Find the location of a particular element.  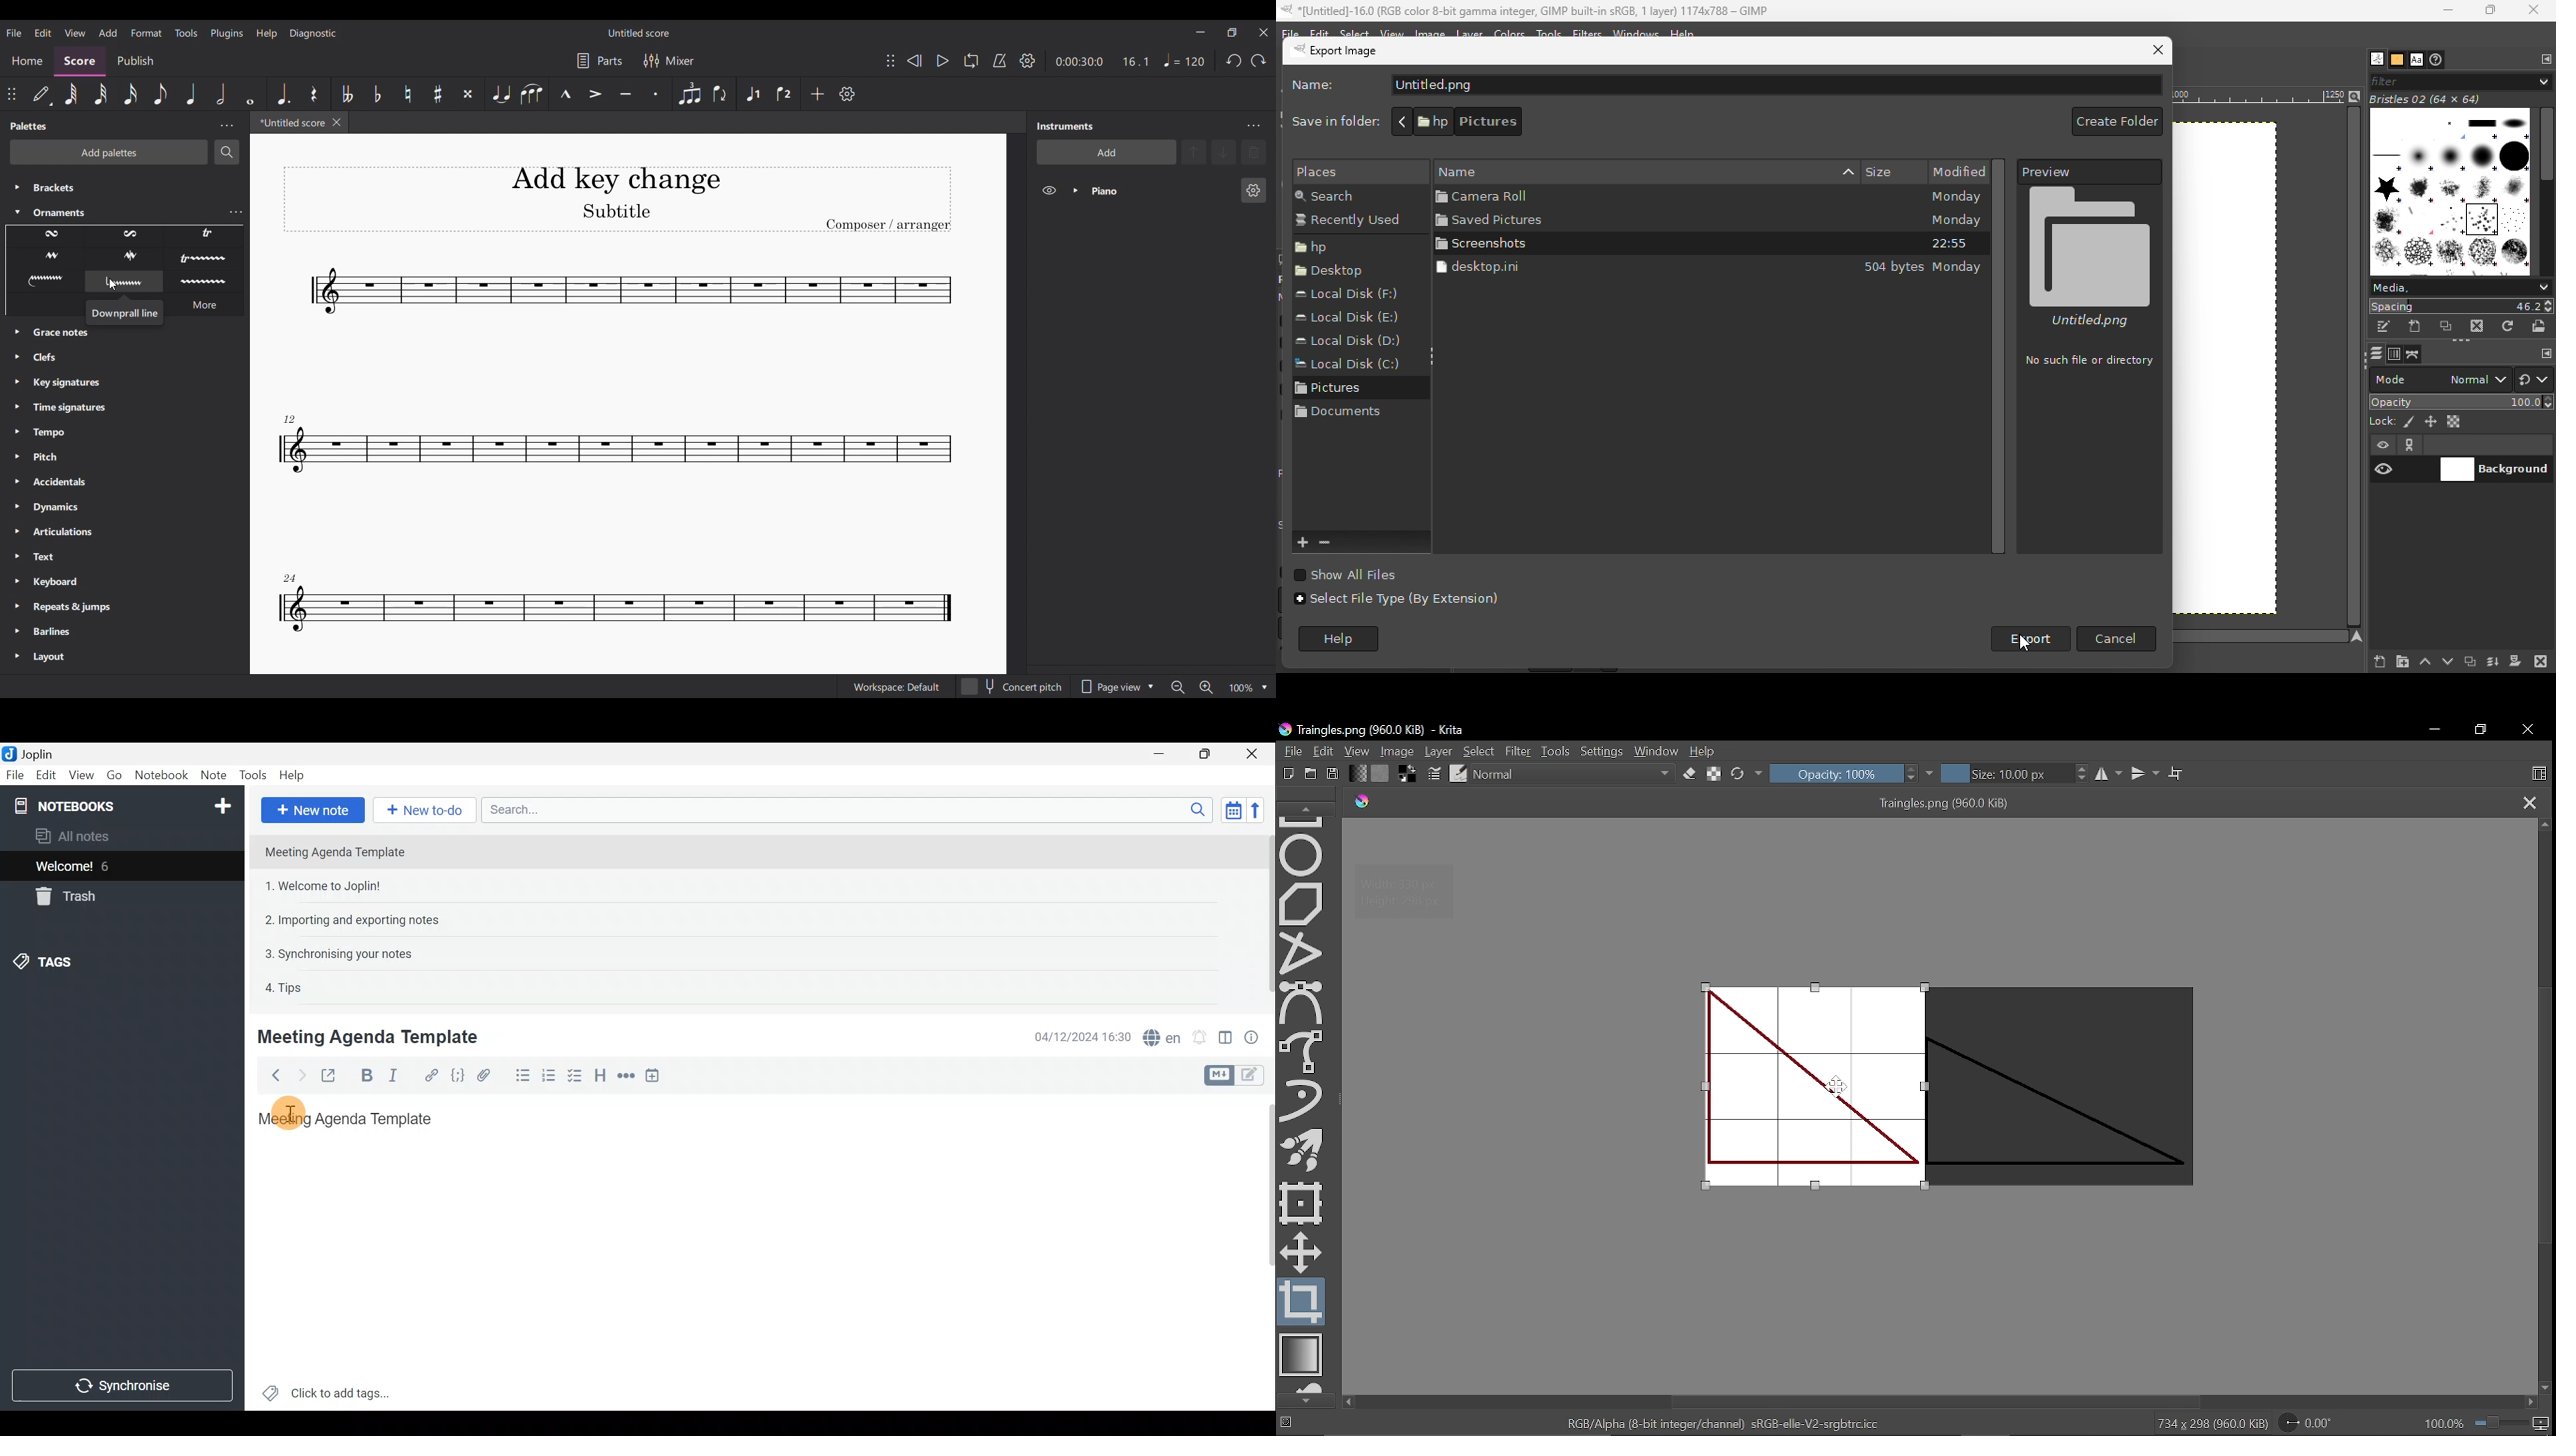

Plugins menu is located at coordinates (227, 33).